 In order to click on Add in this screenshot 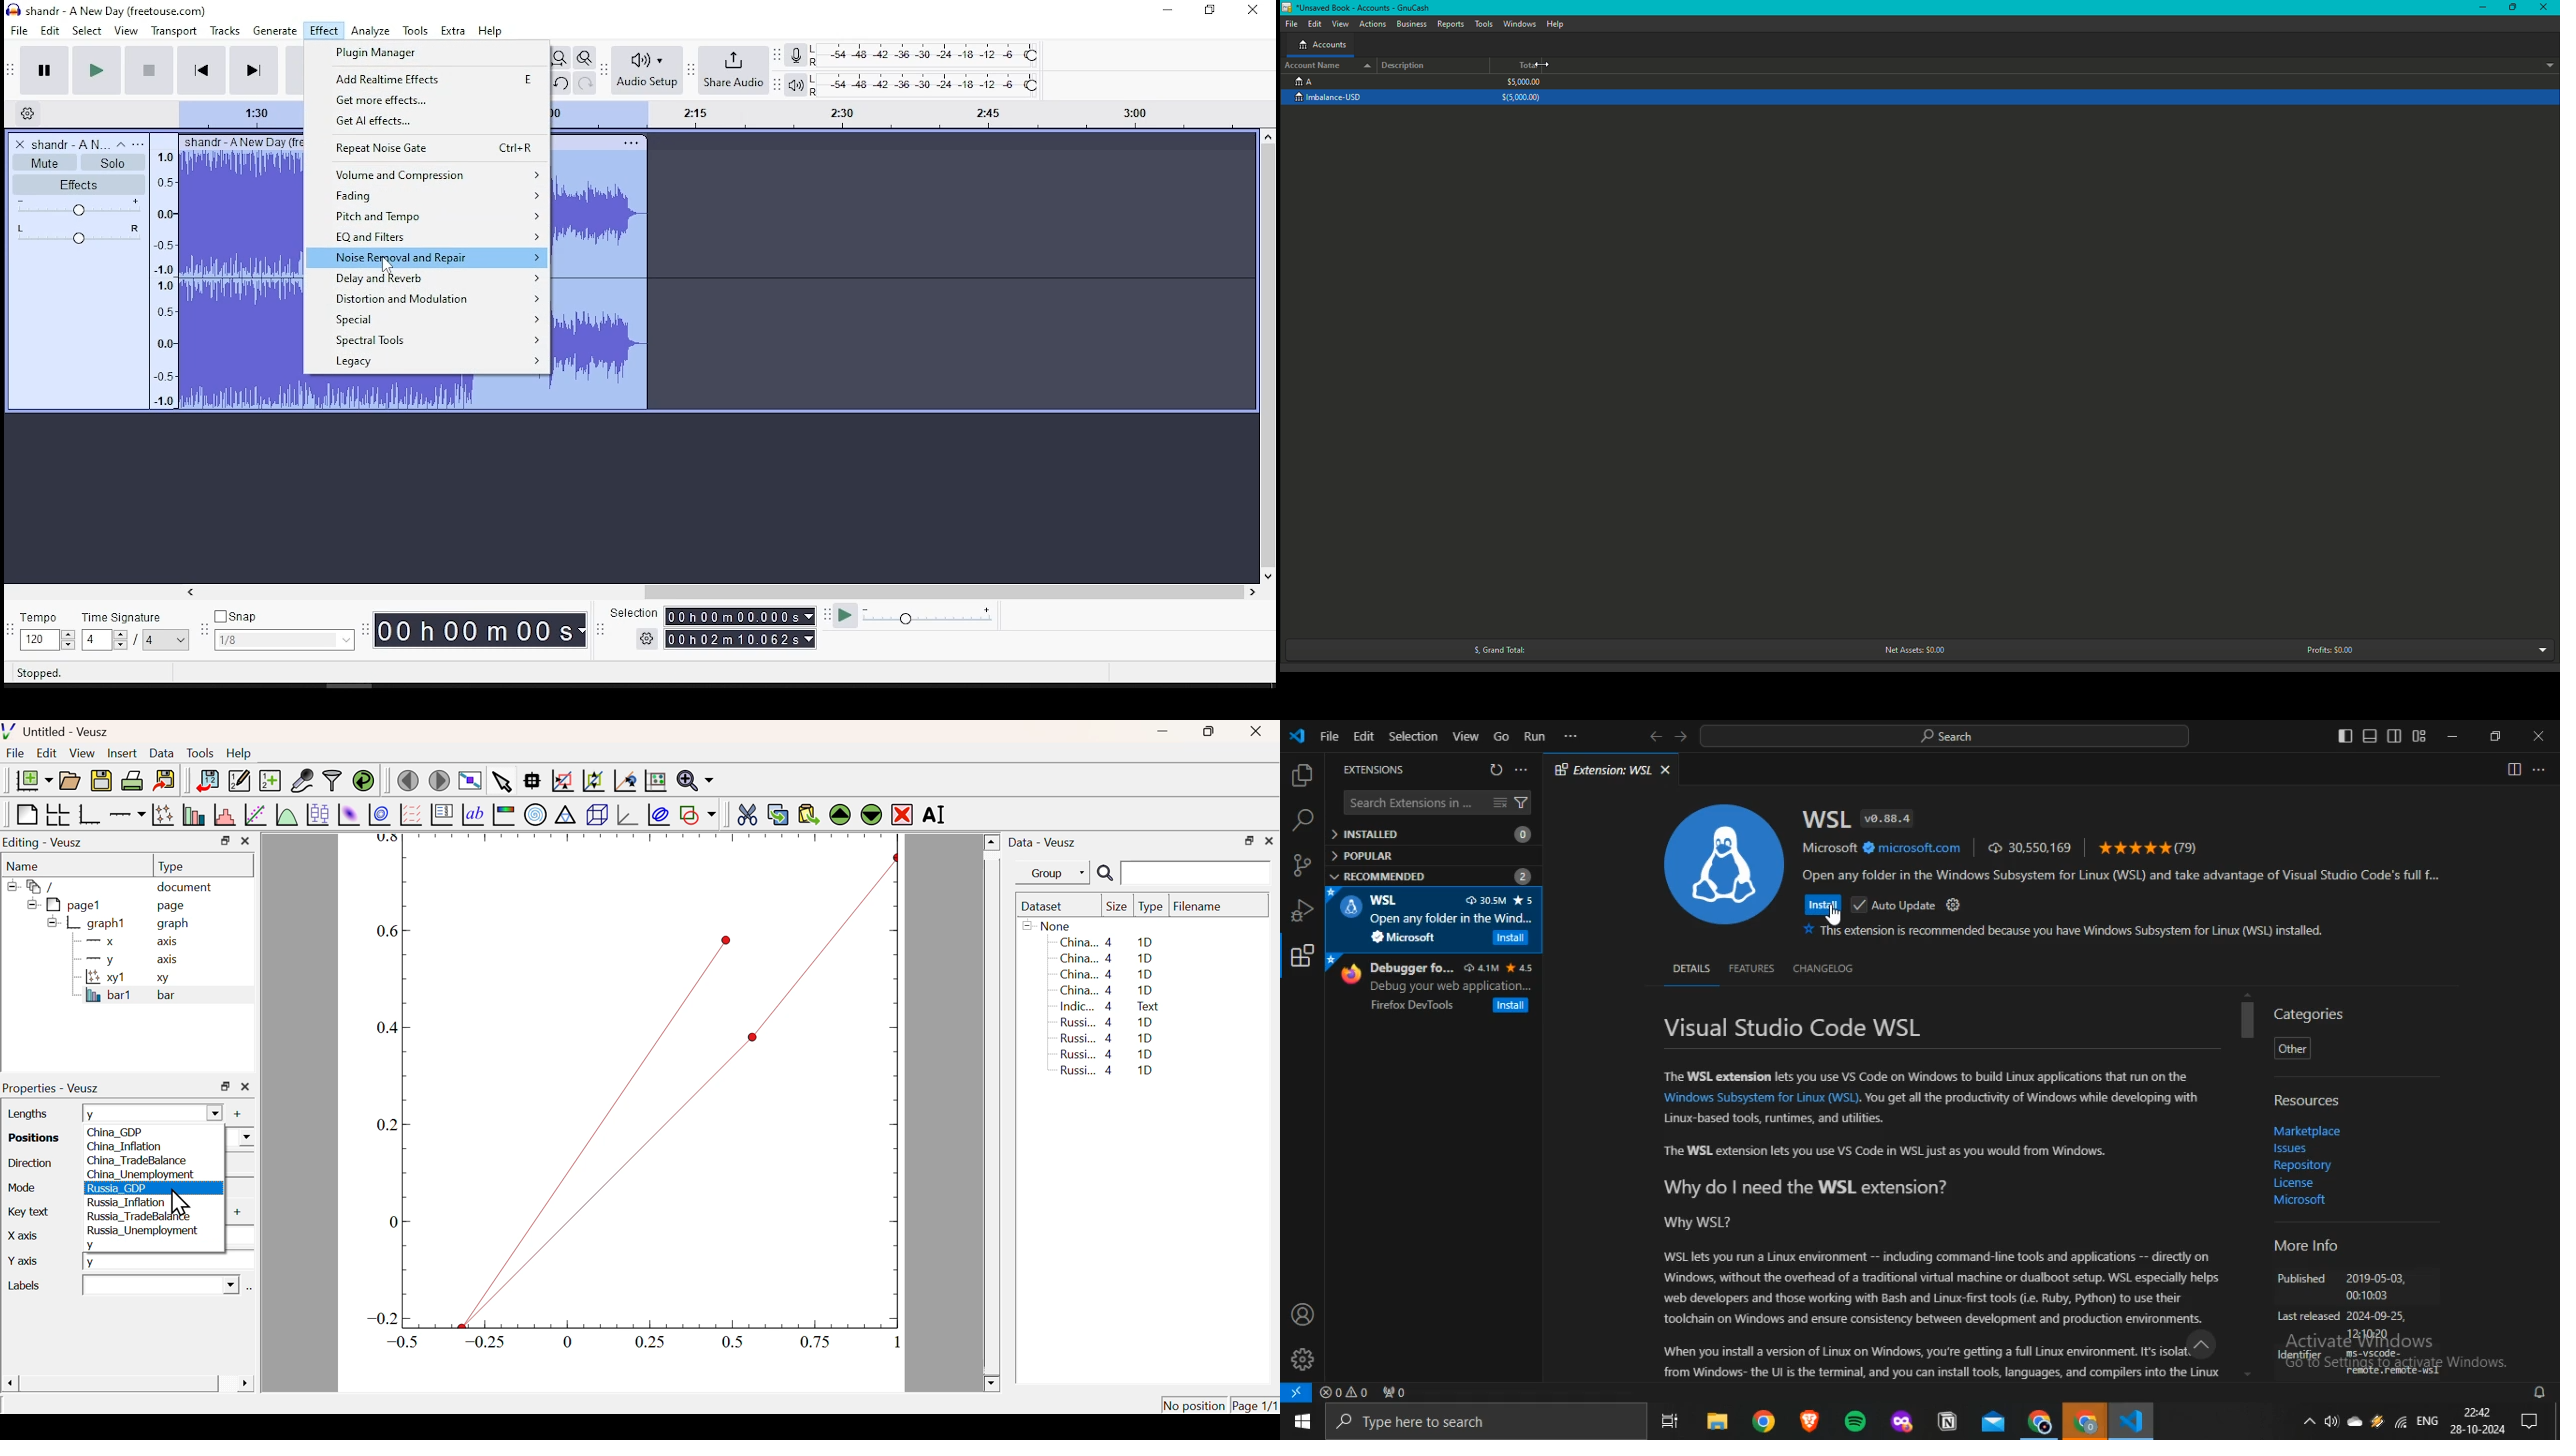, I will do `click(231, 1114)`.